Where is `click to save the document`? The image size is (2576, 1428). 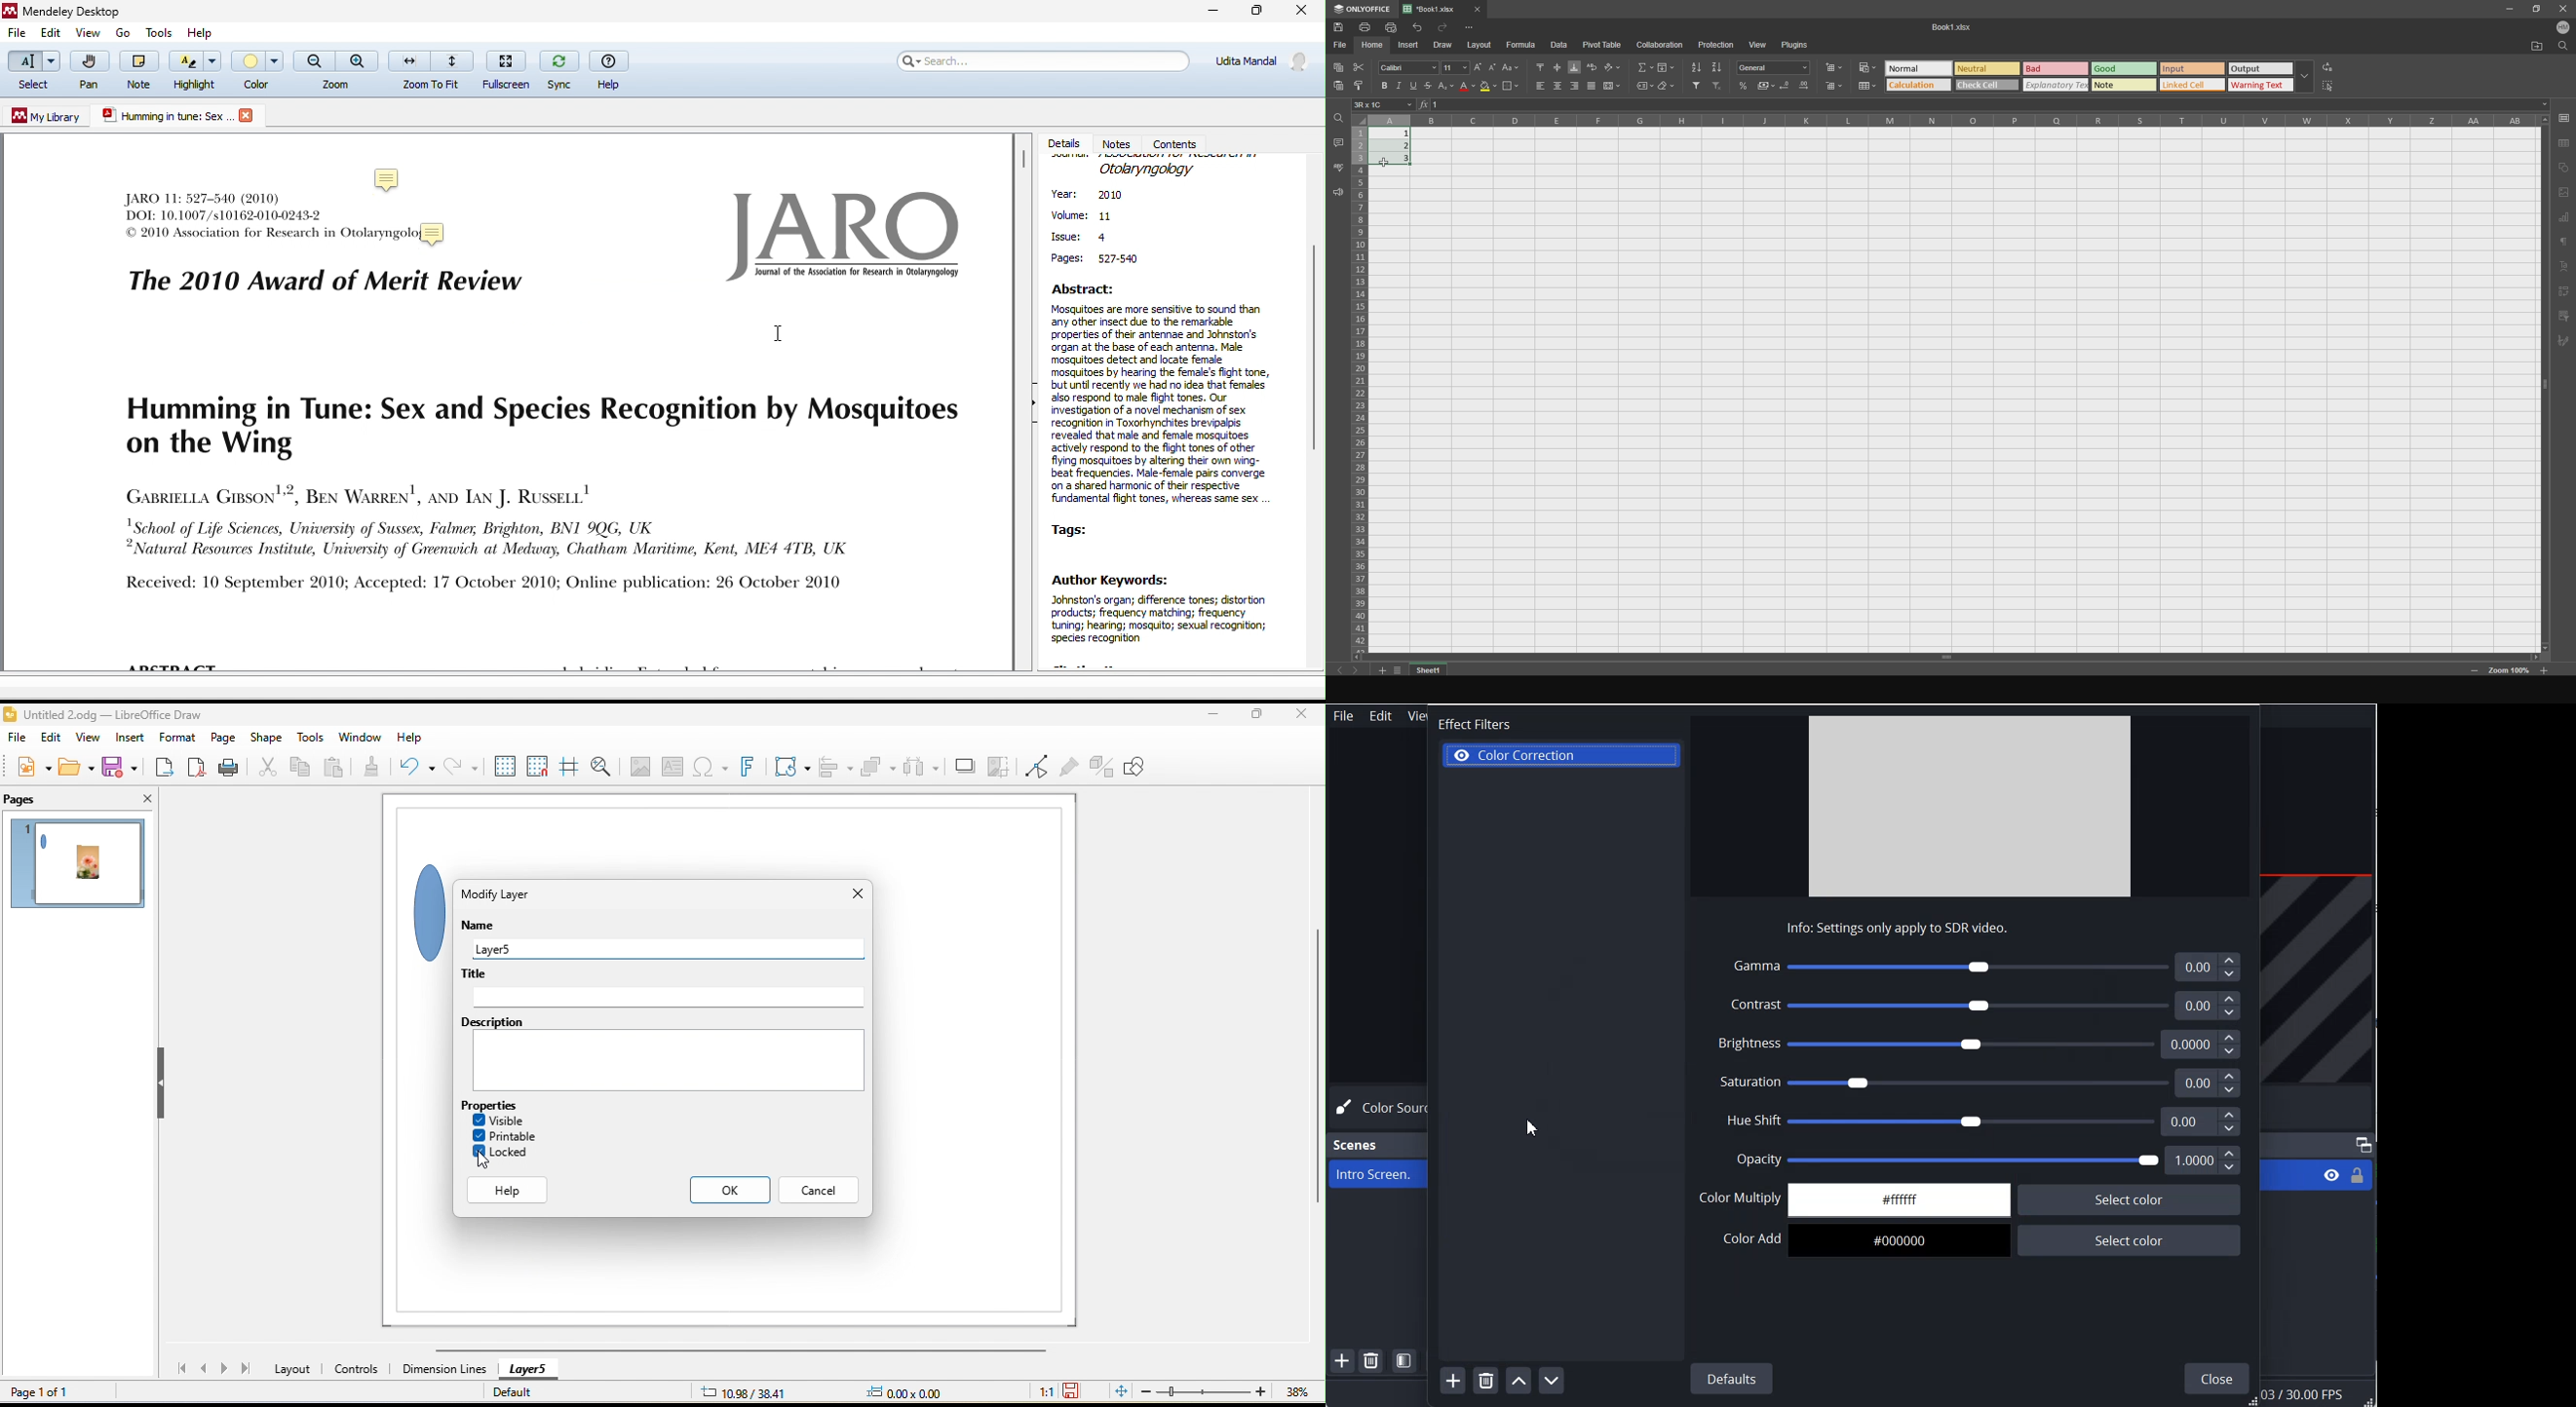 click to save the document is located at coordinates (1073, 1392).